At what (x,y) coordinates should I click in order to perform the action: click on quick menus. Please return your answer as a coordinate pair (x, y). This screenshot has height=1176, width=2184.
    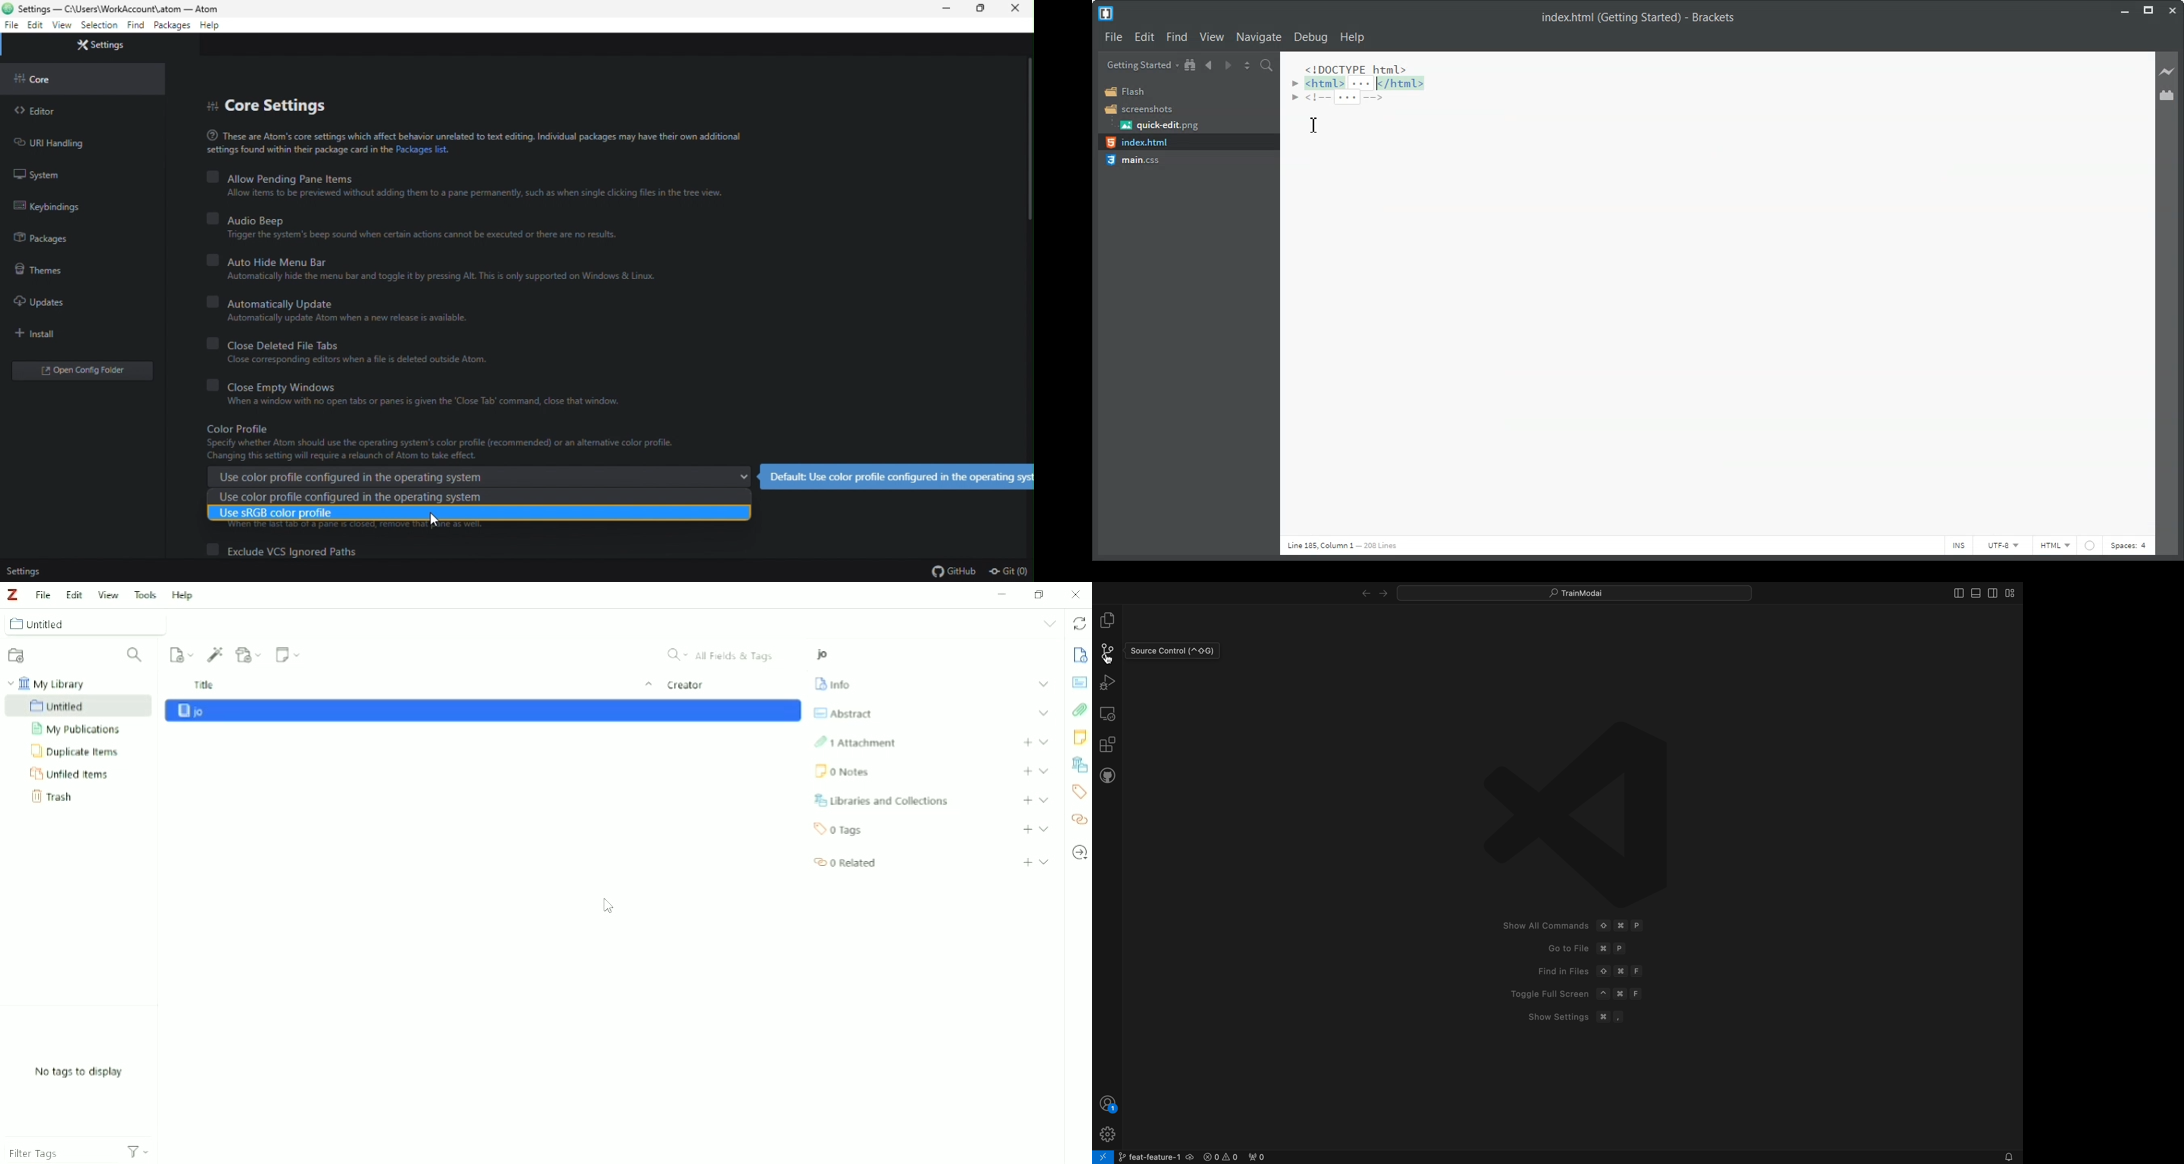
    Looking at the image, I should click on (1576, 592).